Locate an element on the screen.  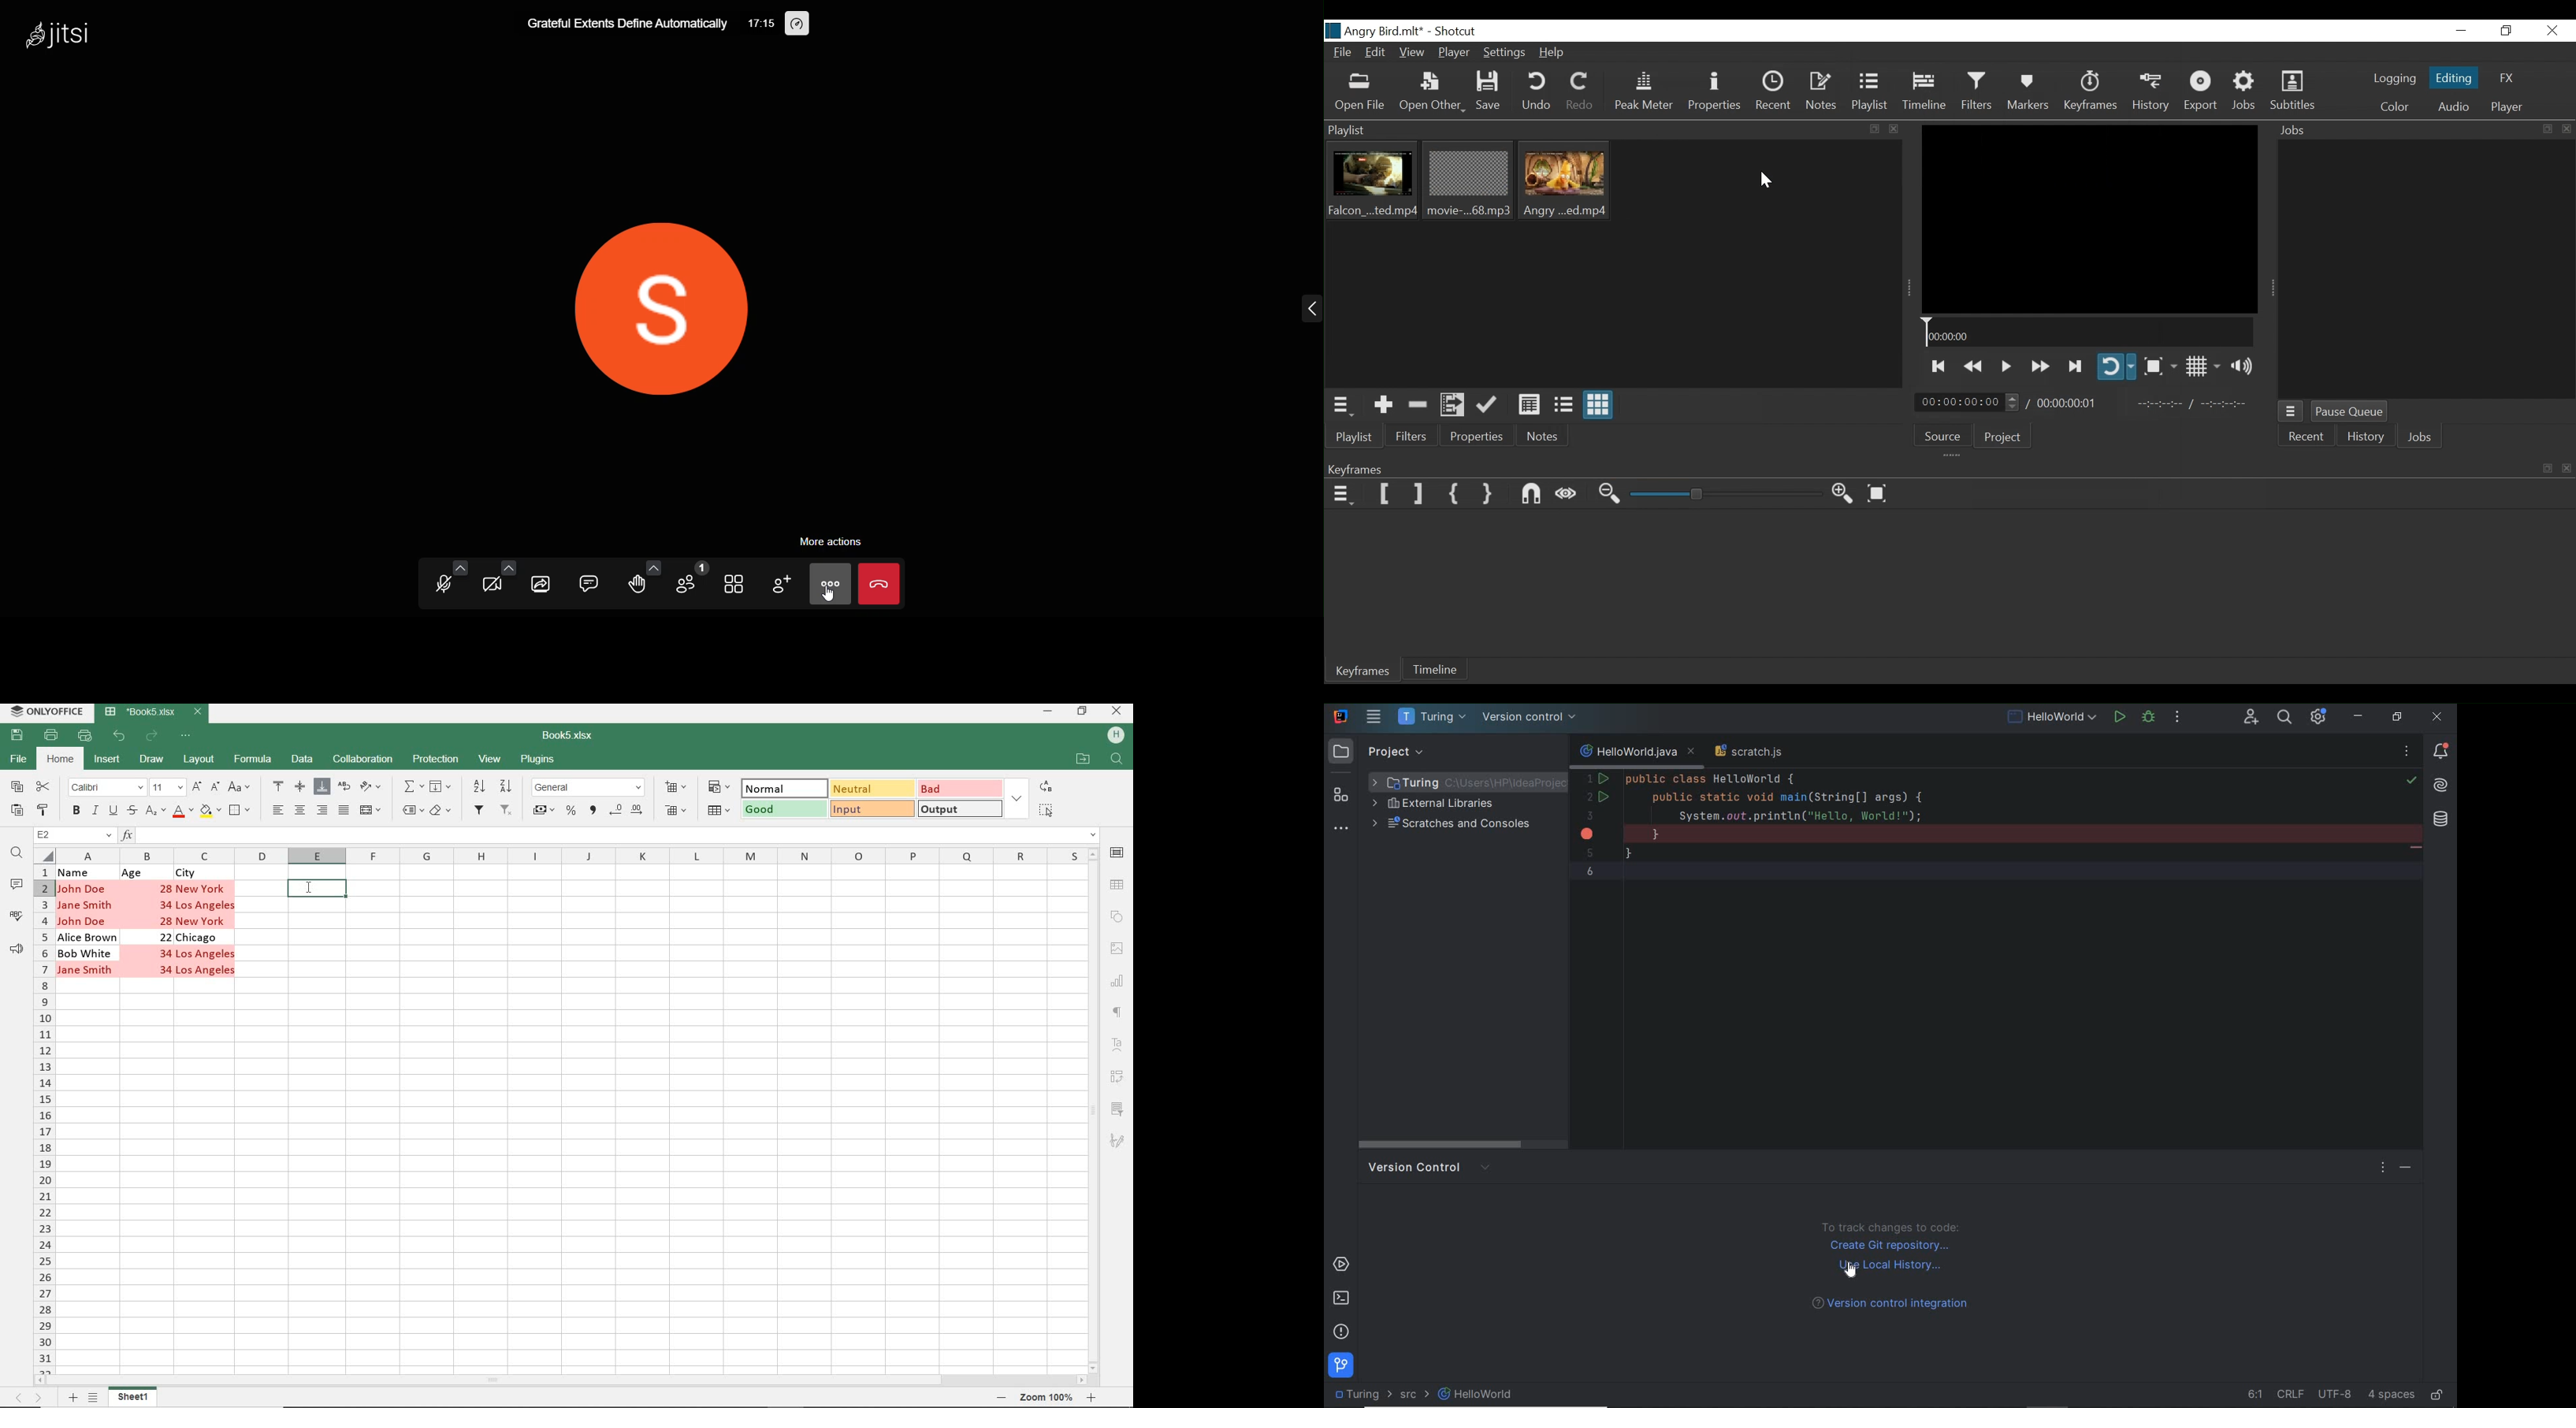
Zoom Keyframe to fit is located at coordinates (1882, 495).